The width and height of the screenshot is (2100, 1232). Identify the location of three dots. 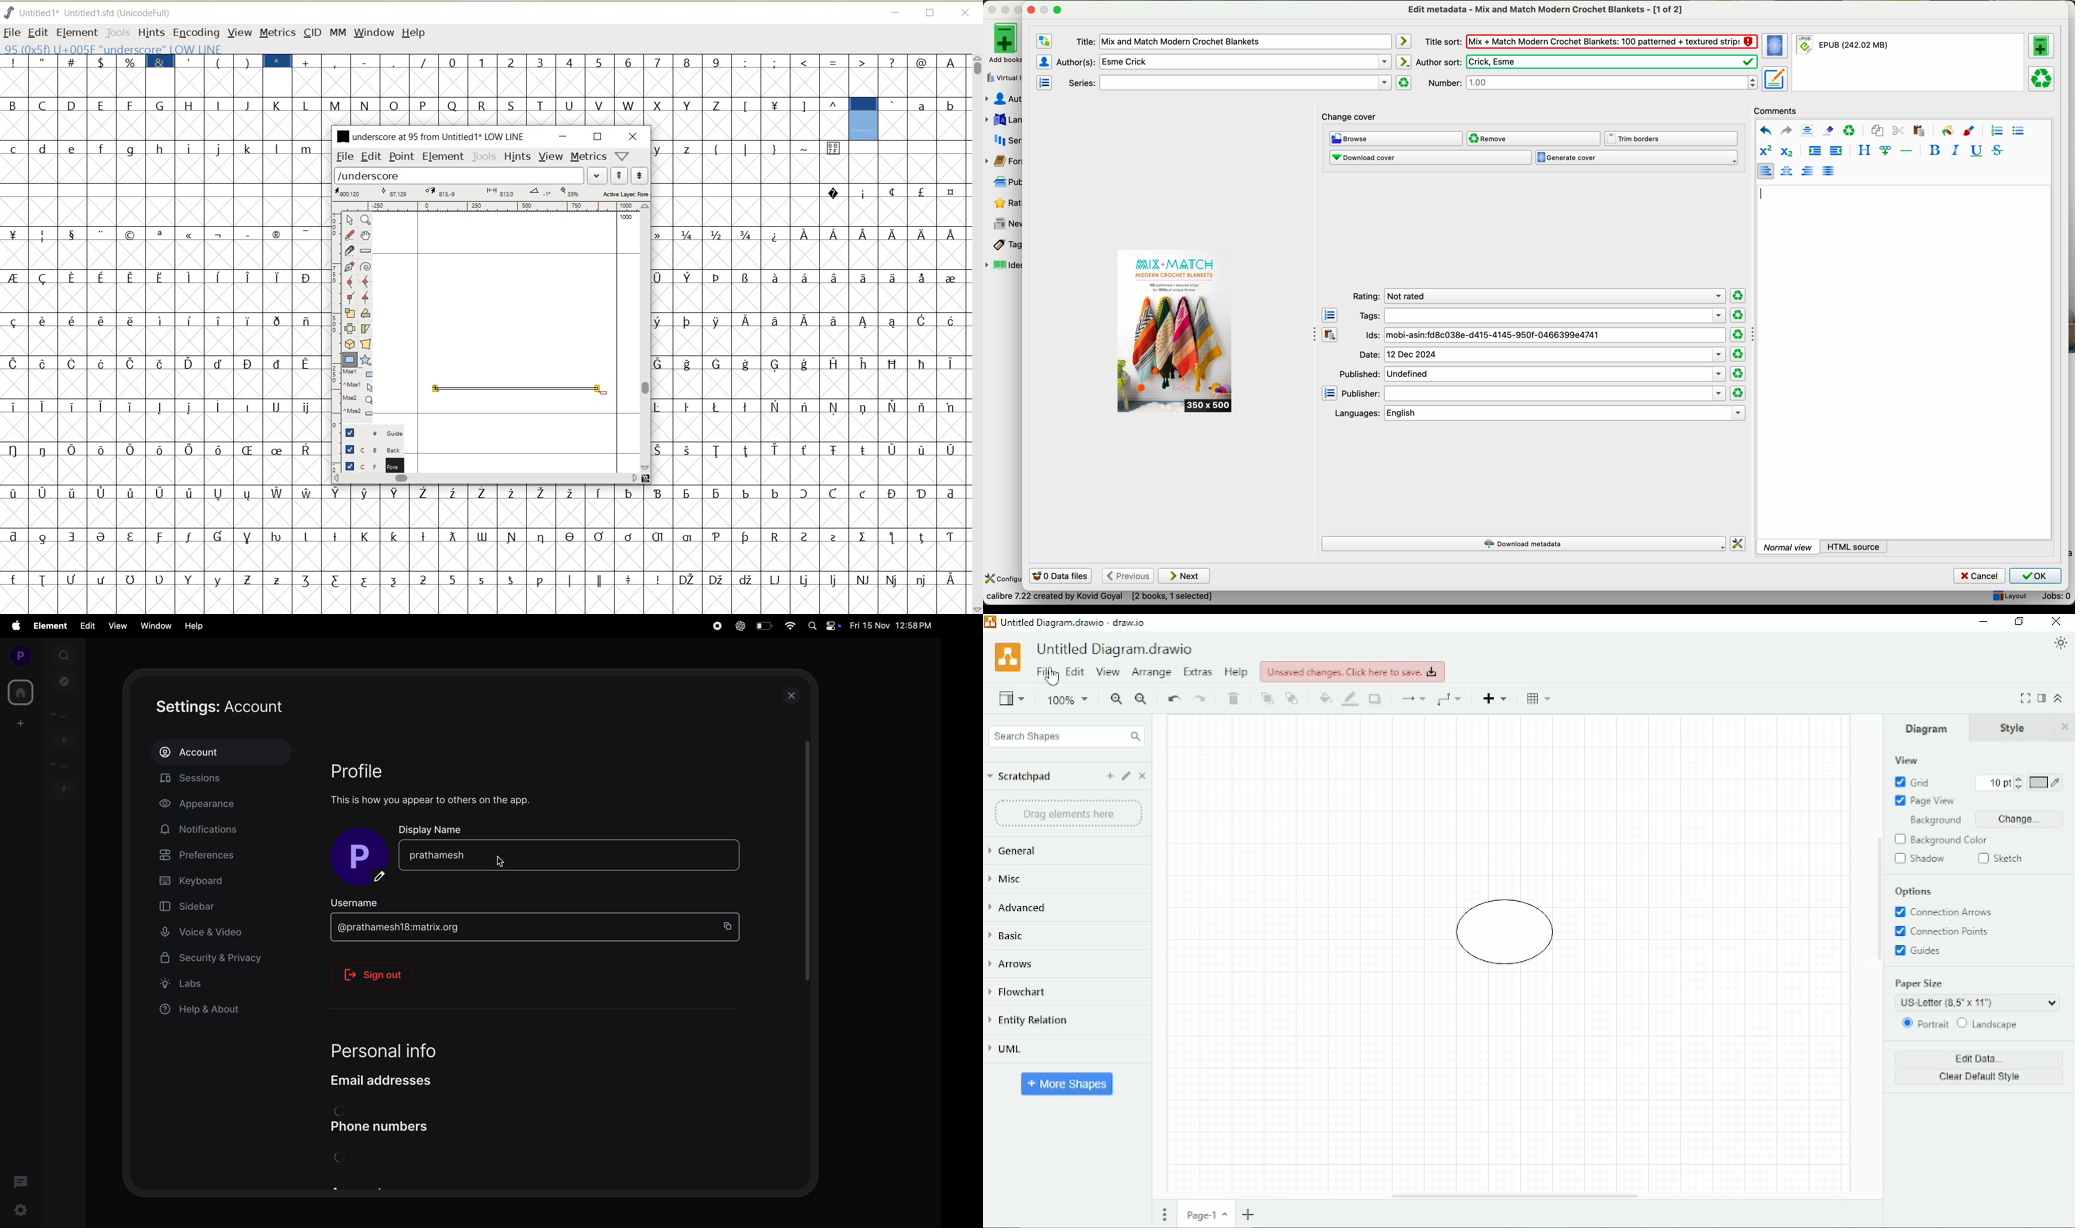
(1311, 333).